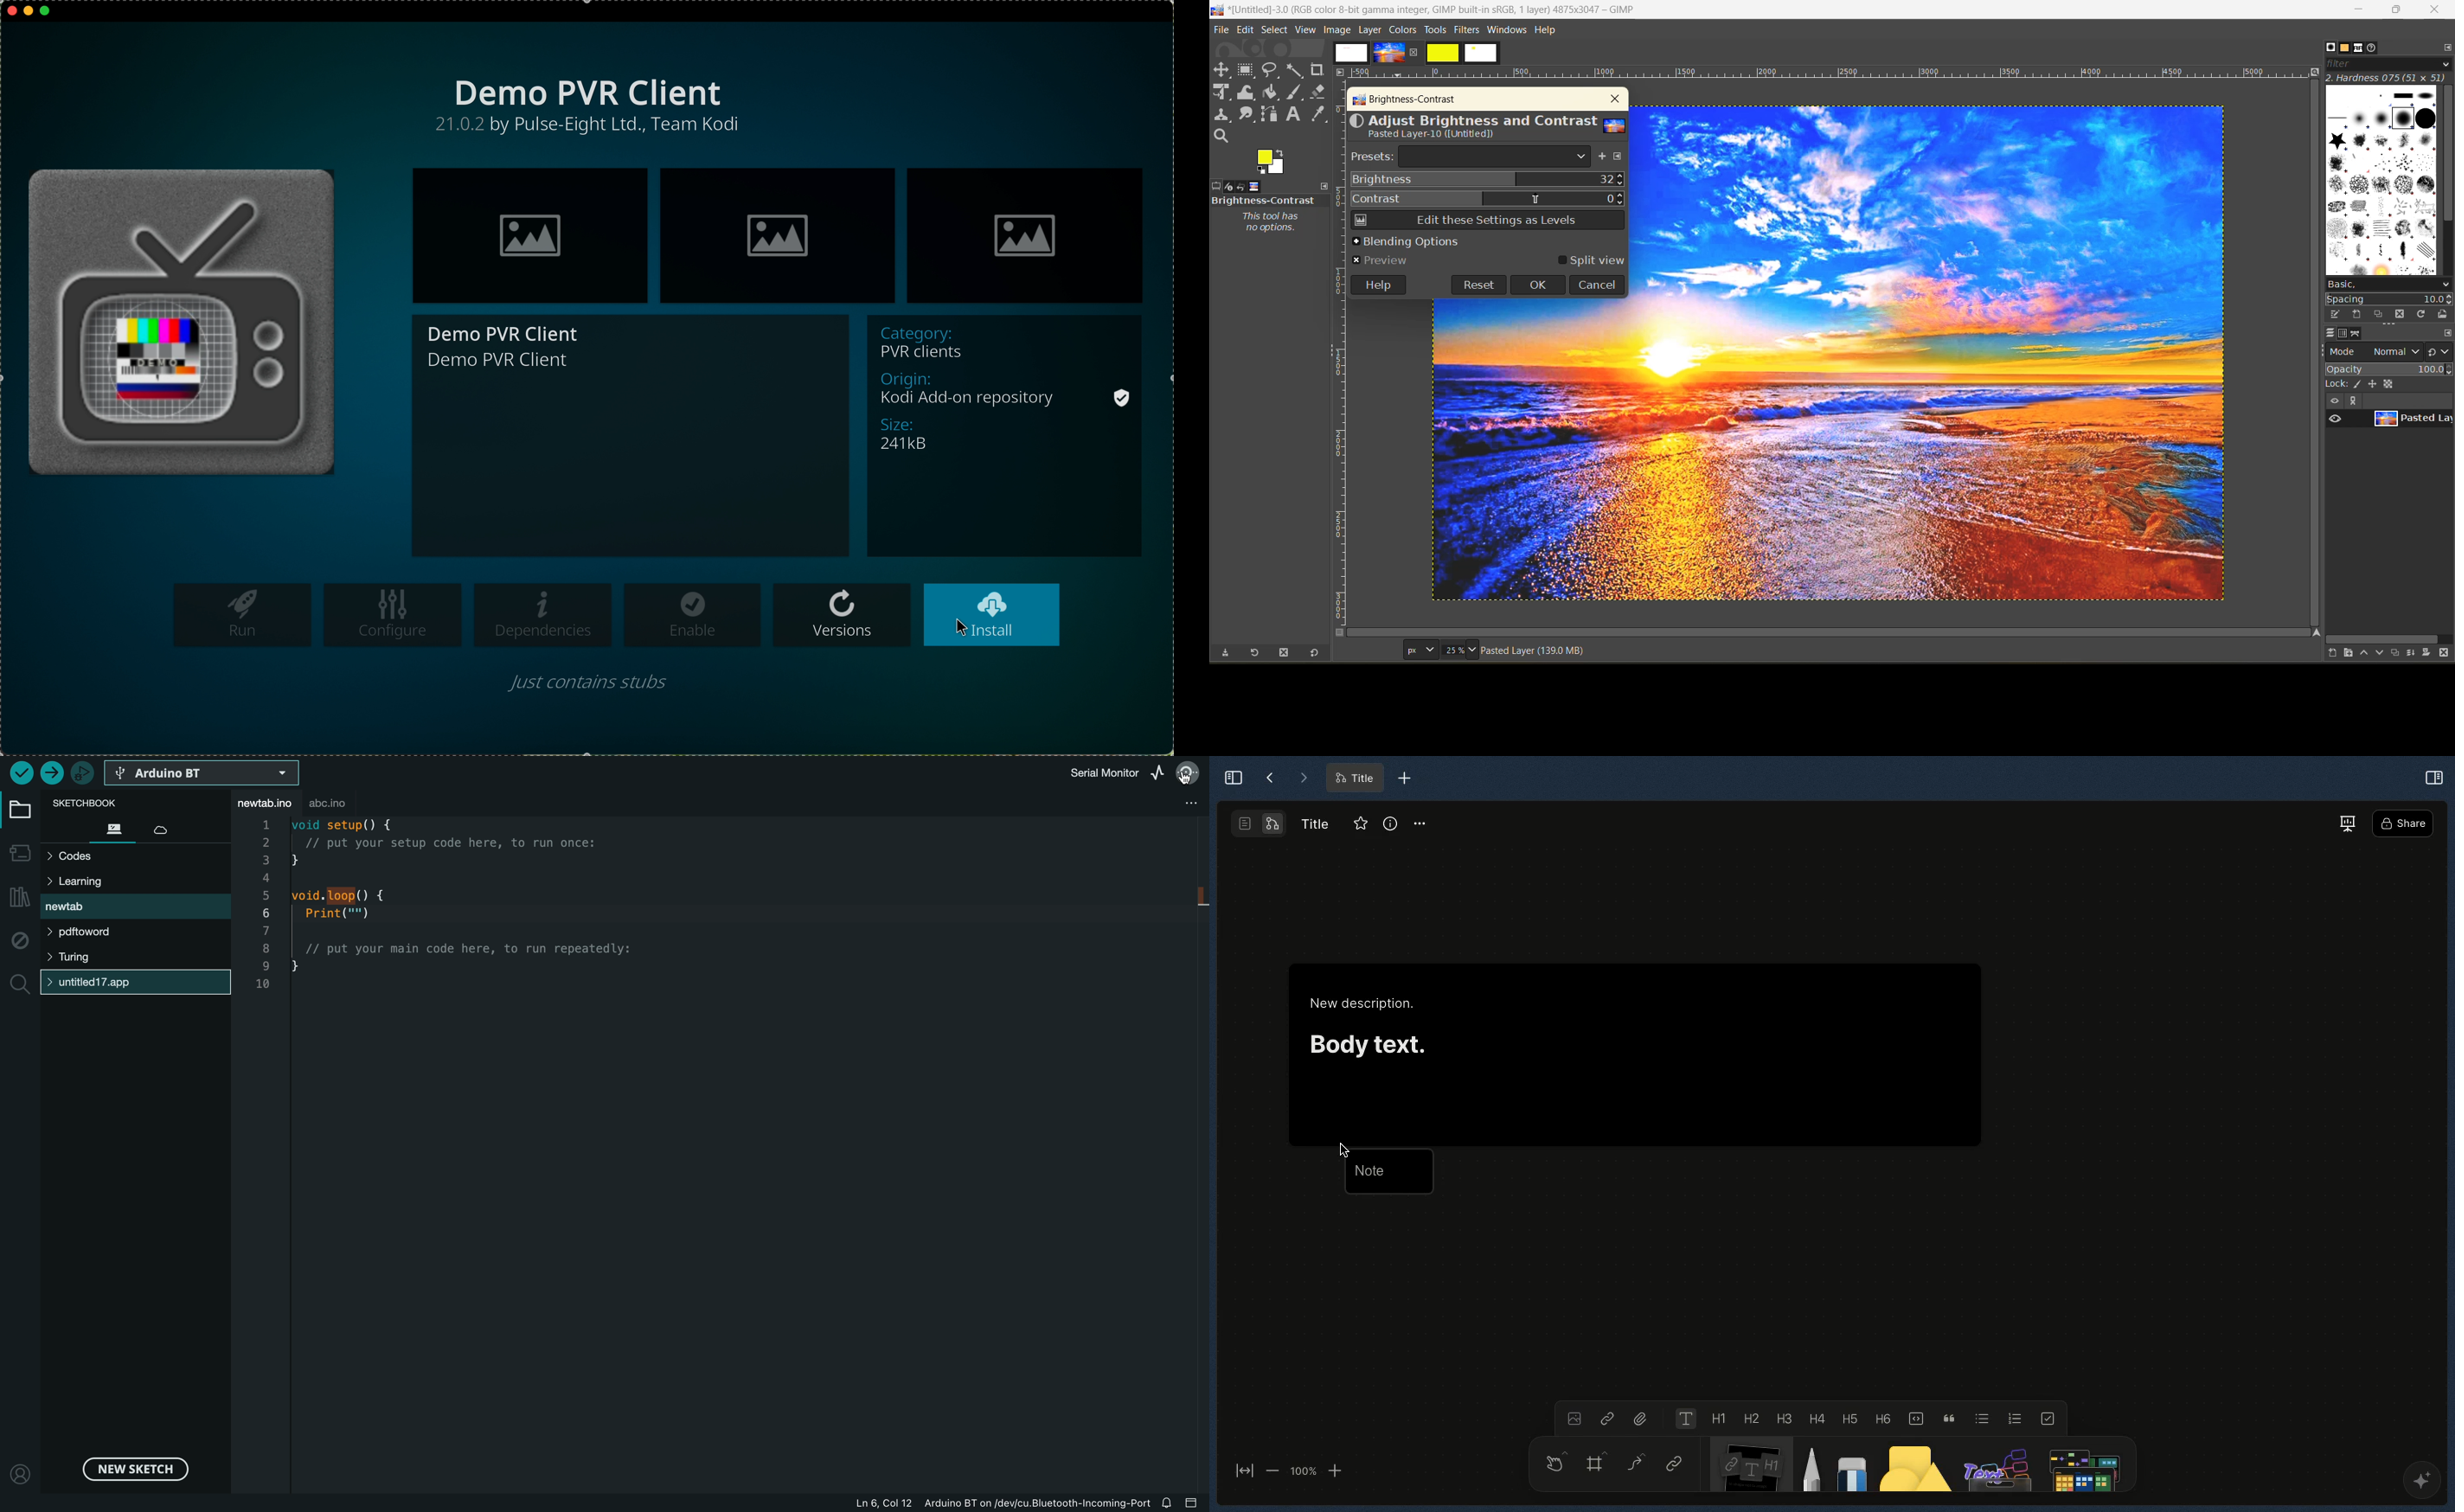 This screenshot has height=1512, width=2464. Describe the element at coordinates (692, 615) in the screenshot. I see `enable` at that location.